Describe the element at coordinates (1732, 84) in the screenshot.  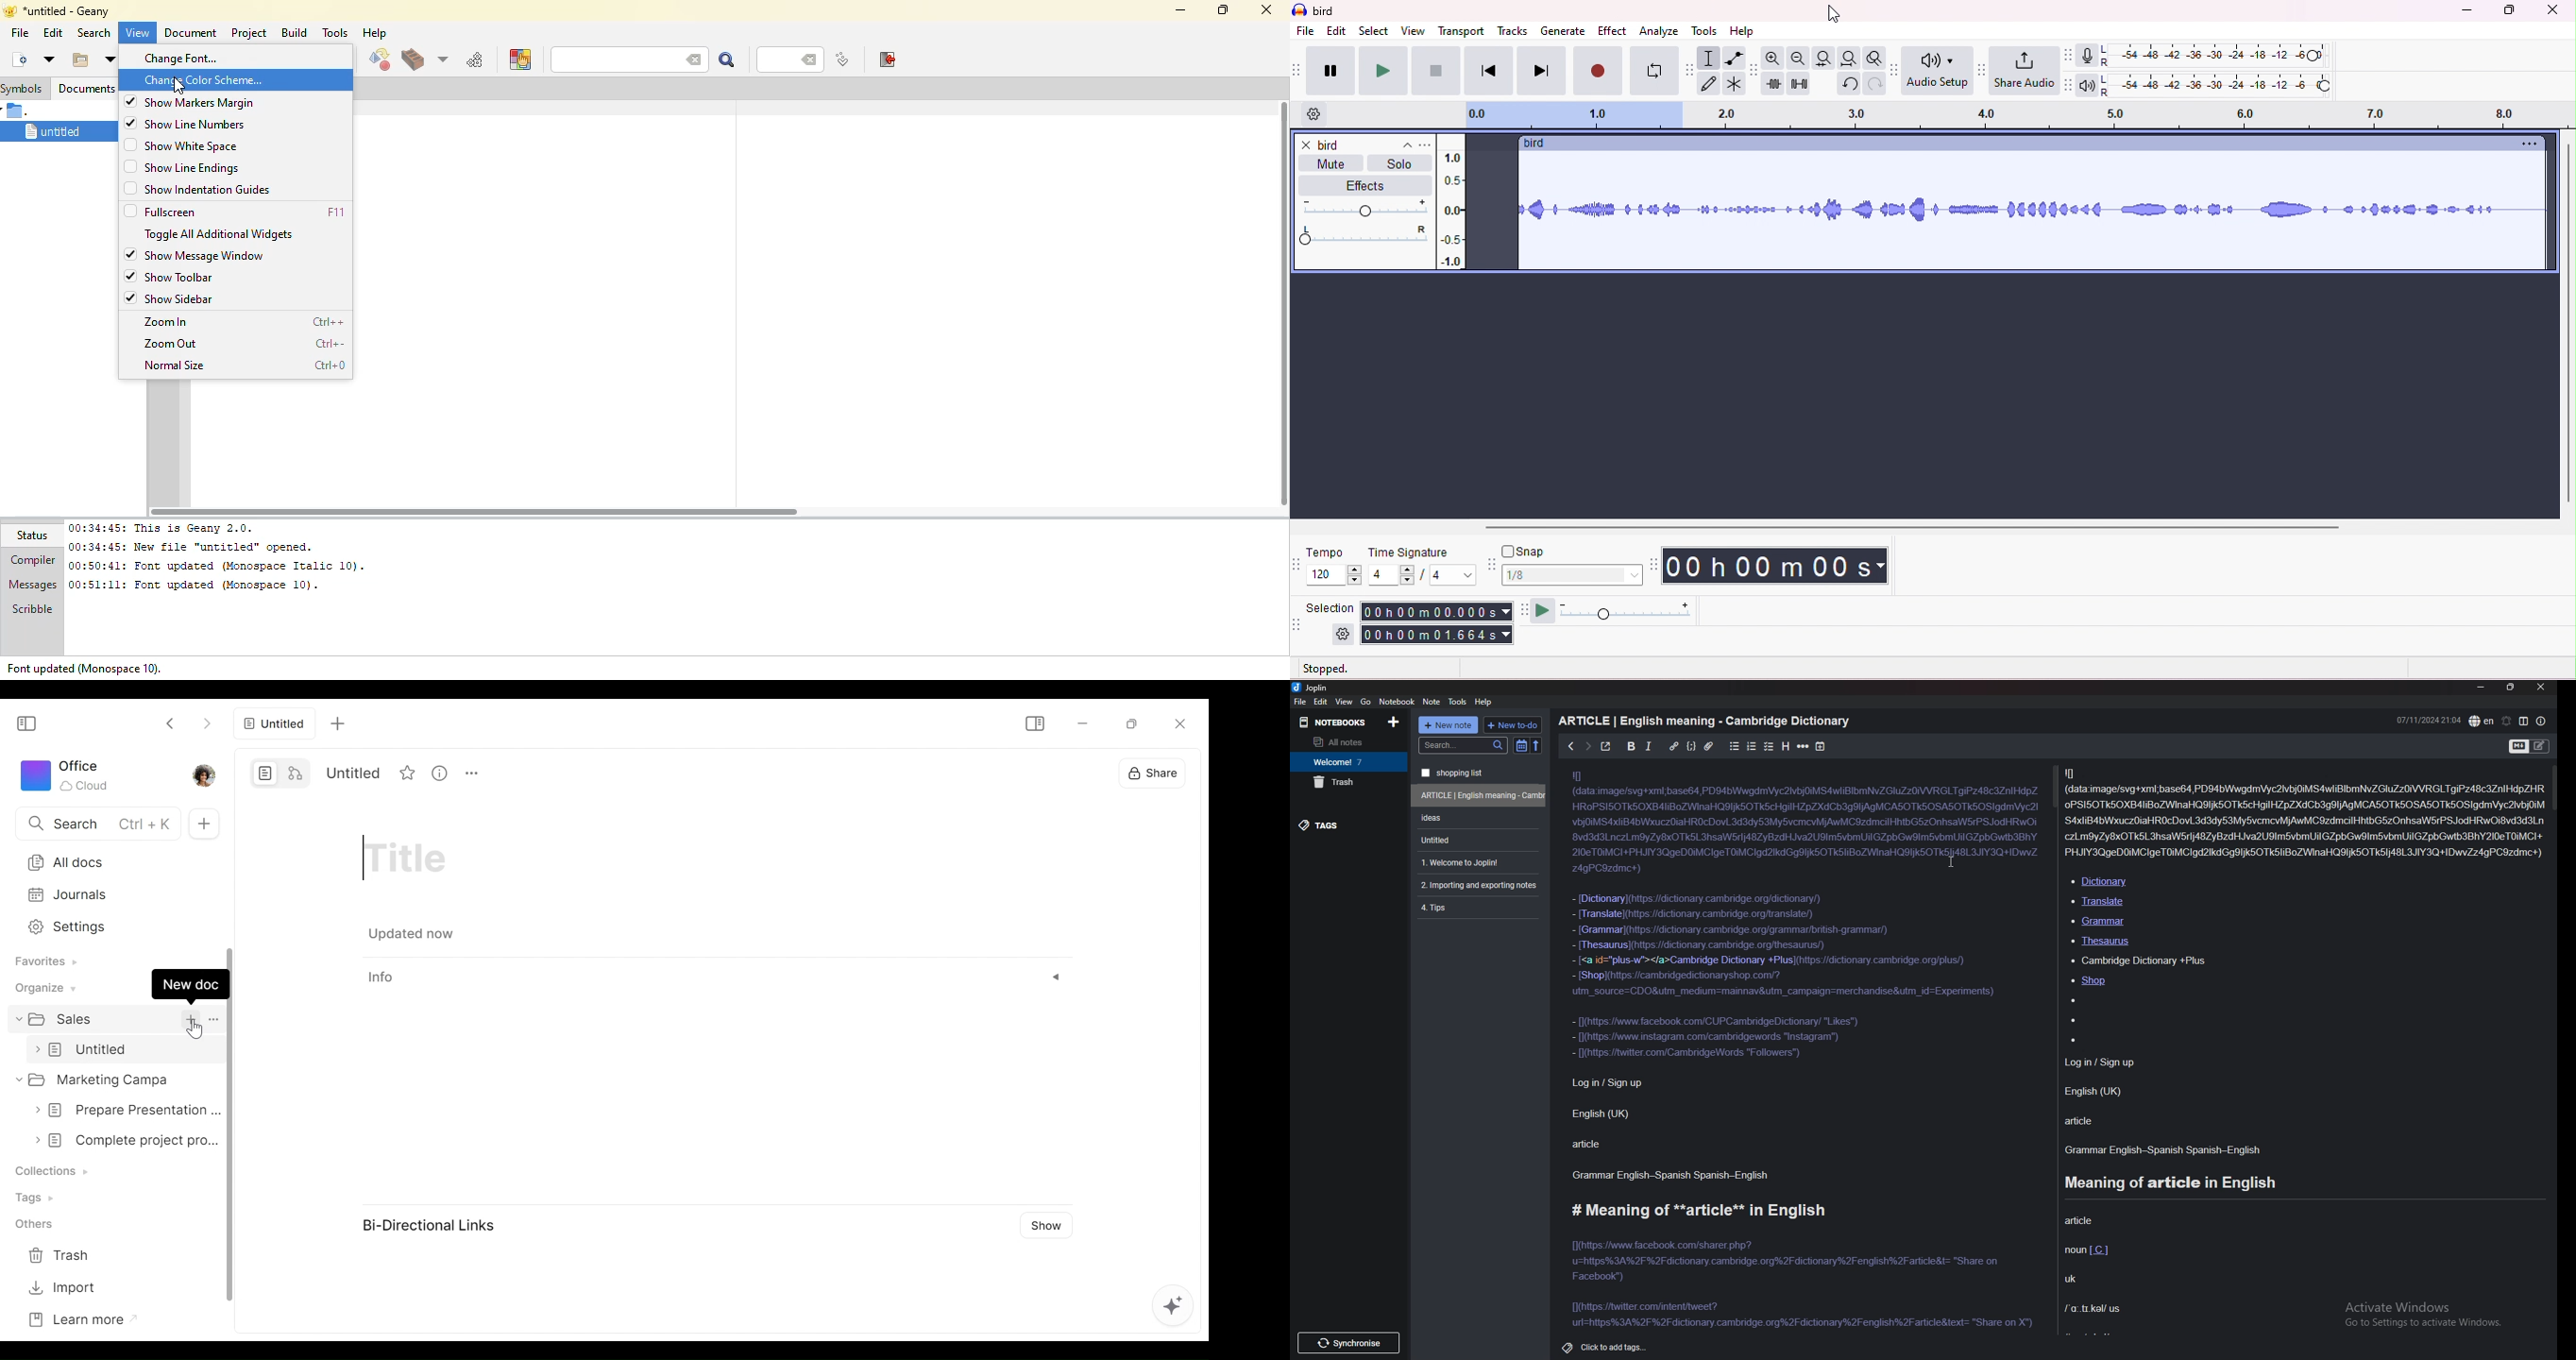
I see `multi` at that location.